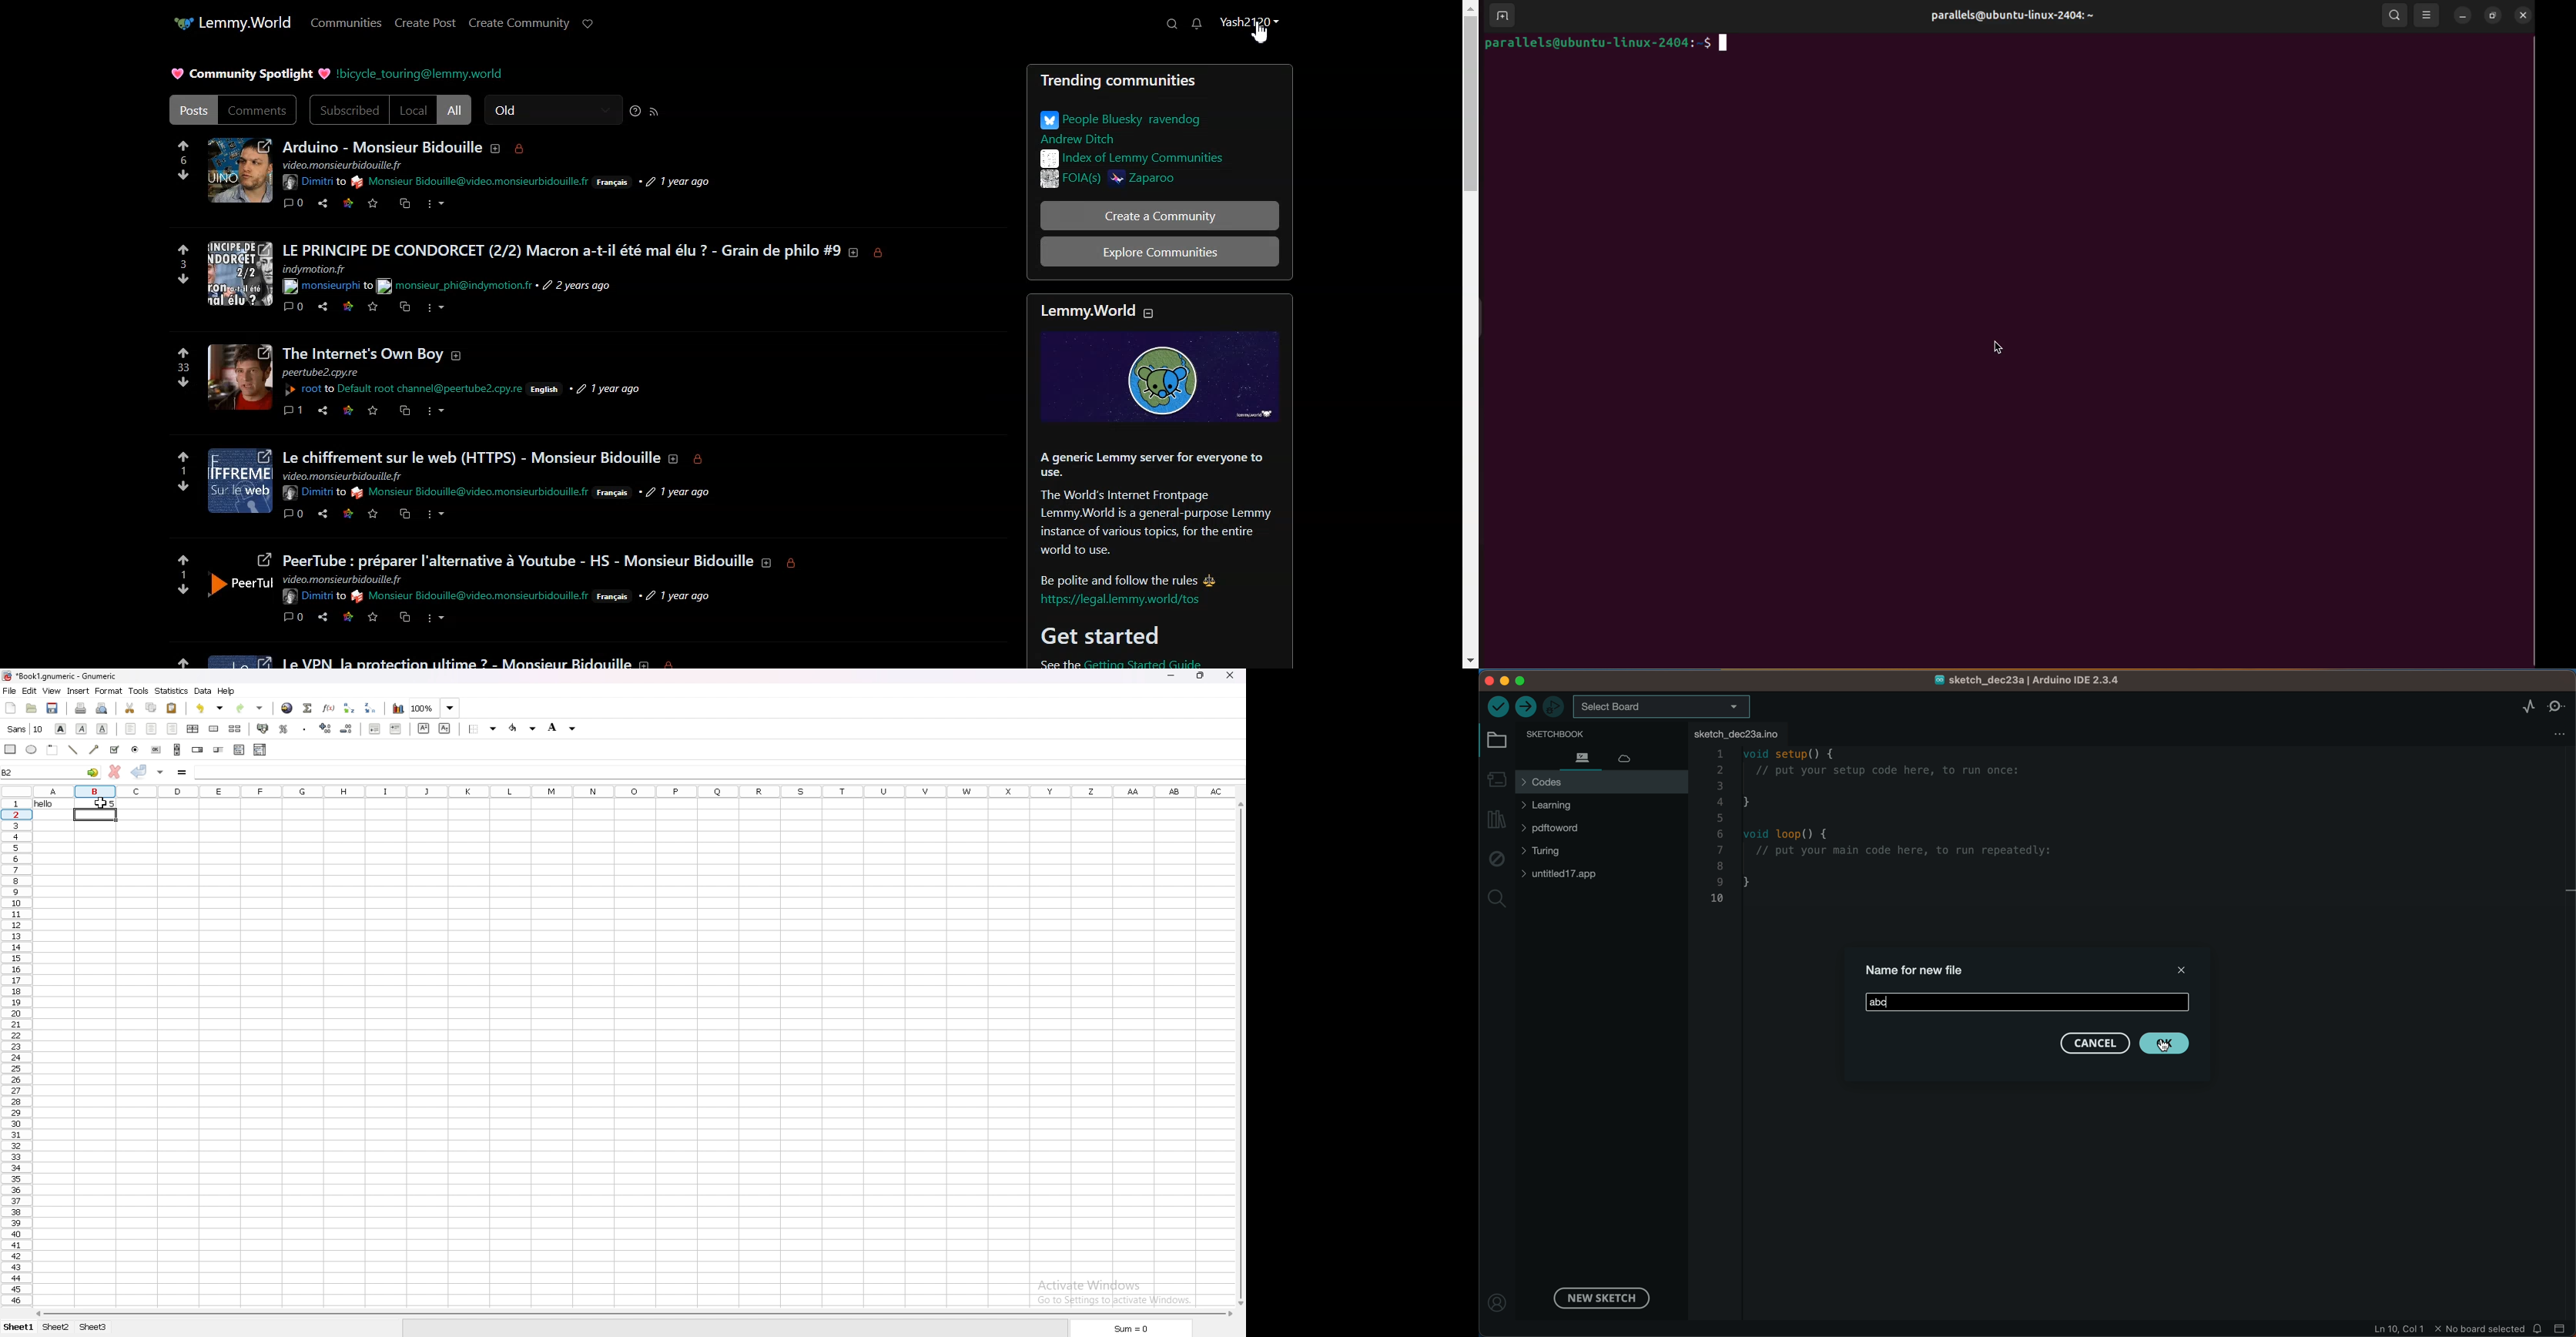 This screenshot has height=1344, width=2576. Describe the element at coordinates (236, 729) in the screenshot. I see `split merged` at that location.